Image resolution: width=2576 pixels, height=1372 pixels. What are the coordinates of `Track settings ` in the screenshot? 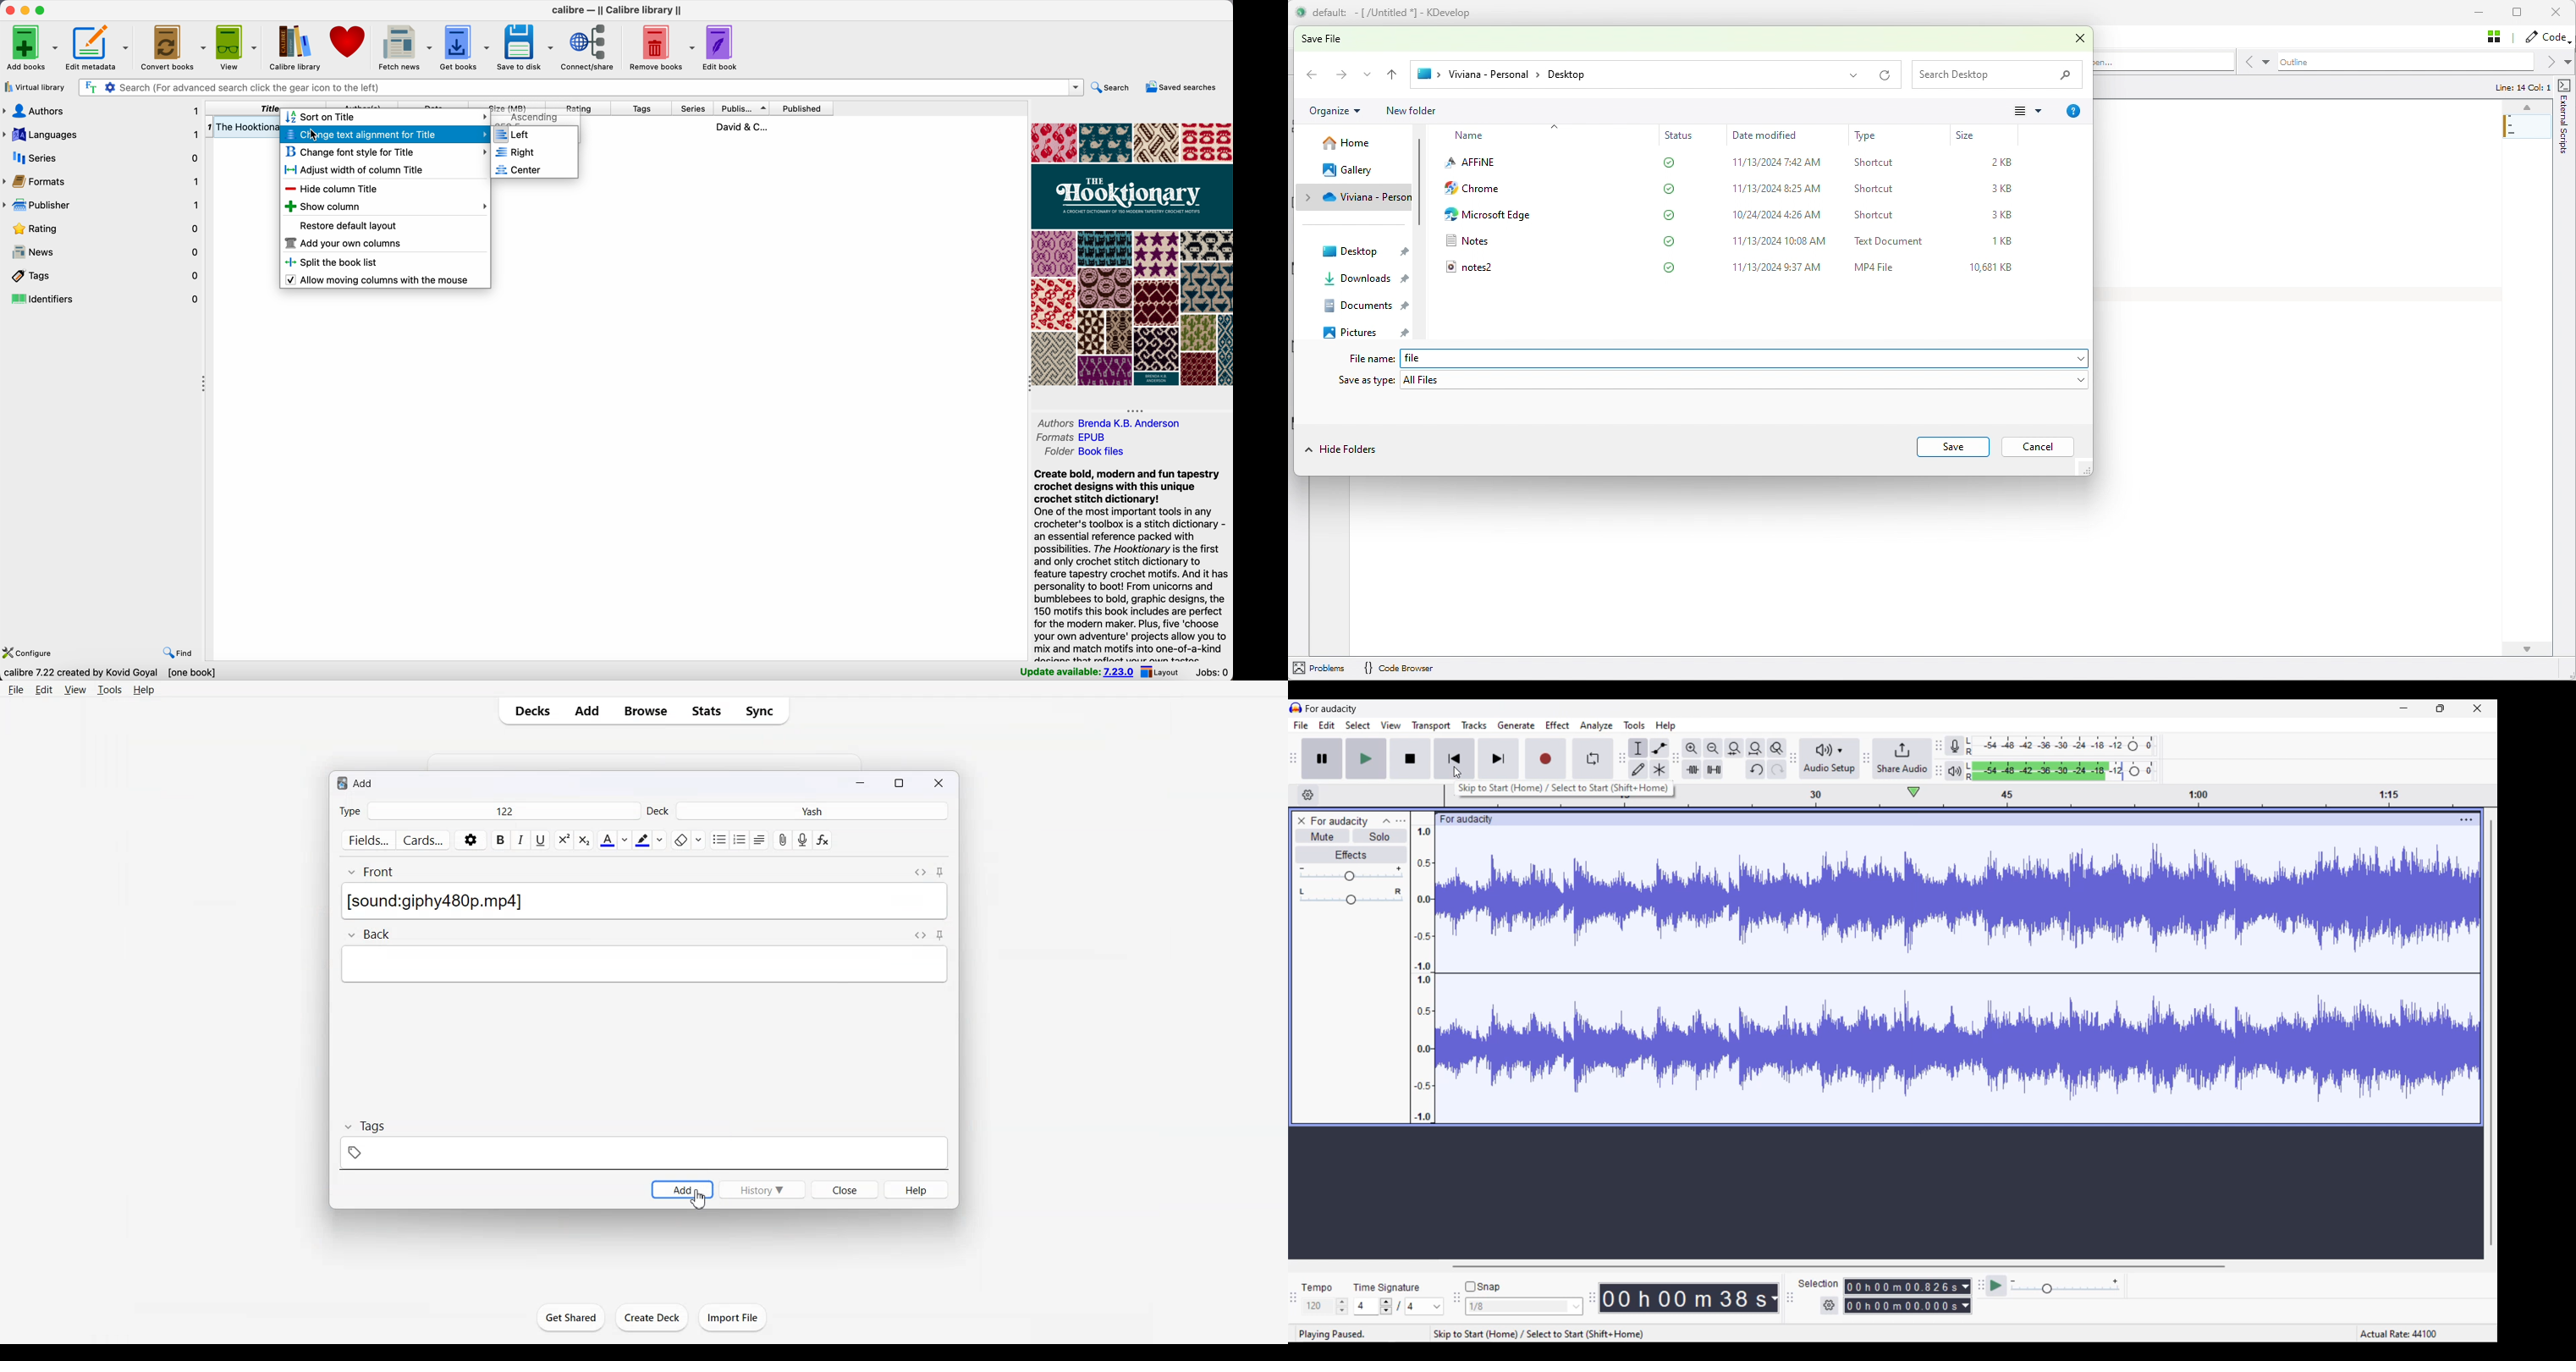 It's located at (2467, 820).